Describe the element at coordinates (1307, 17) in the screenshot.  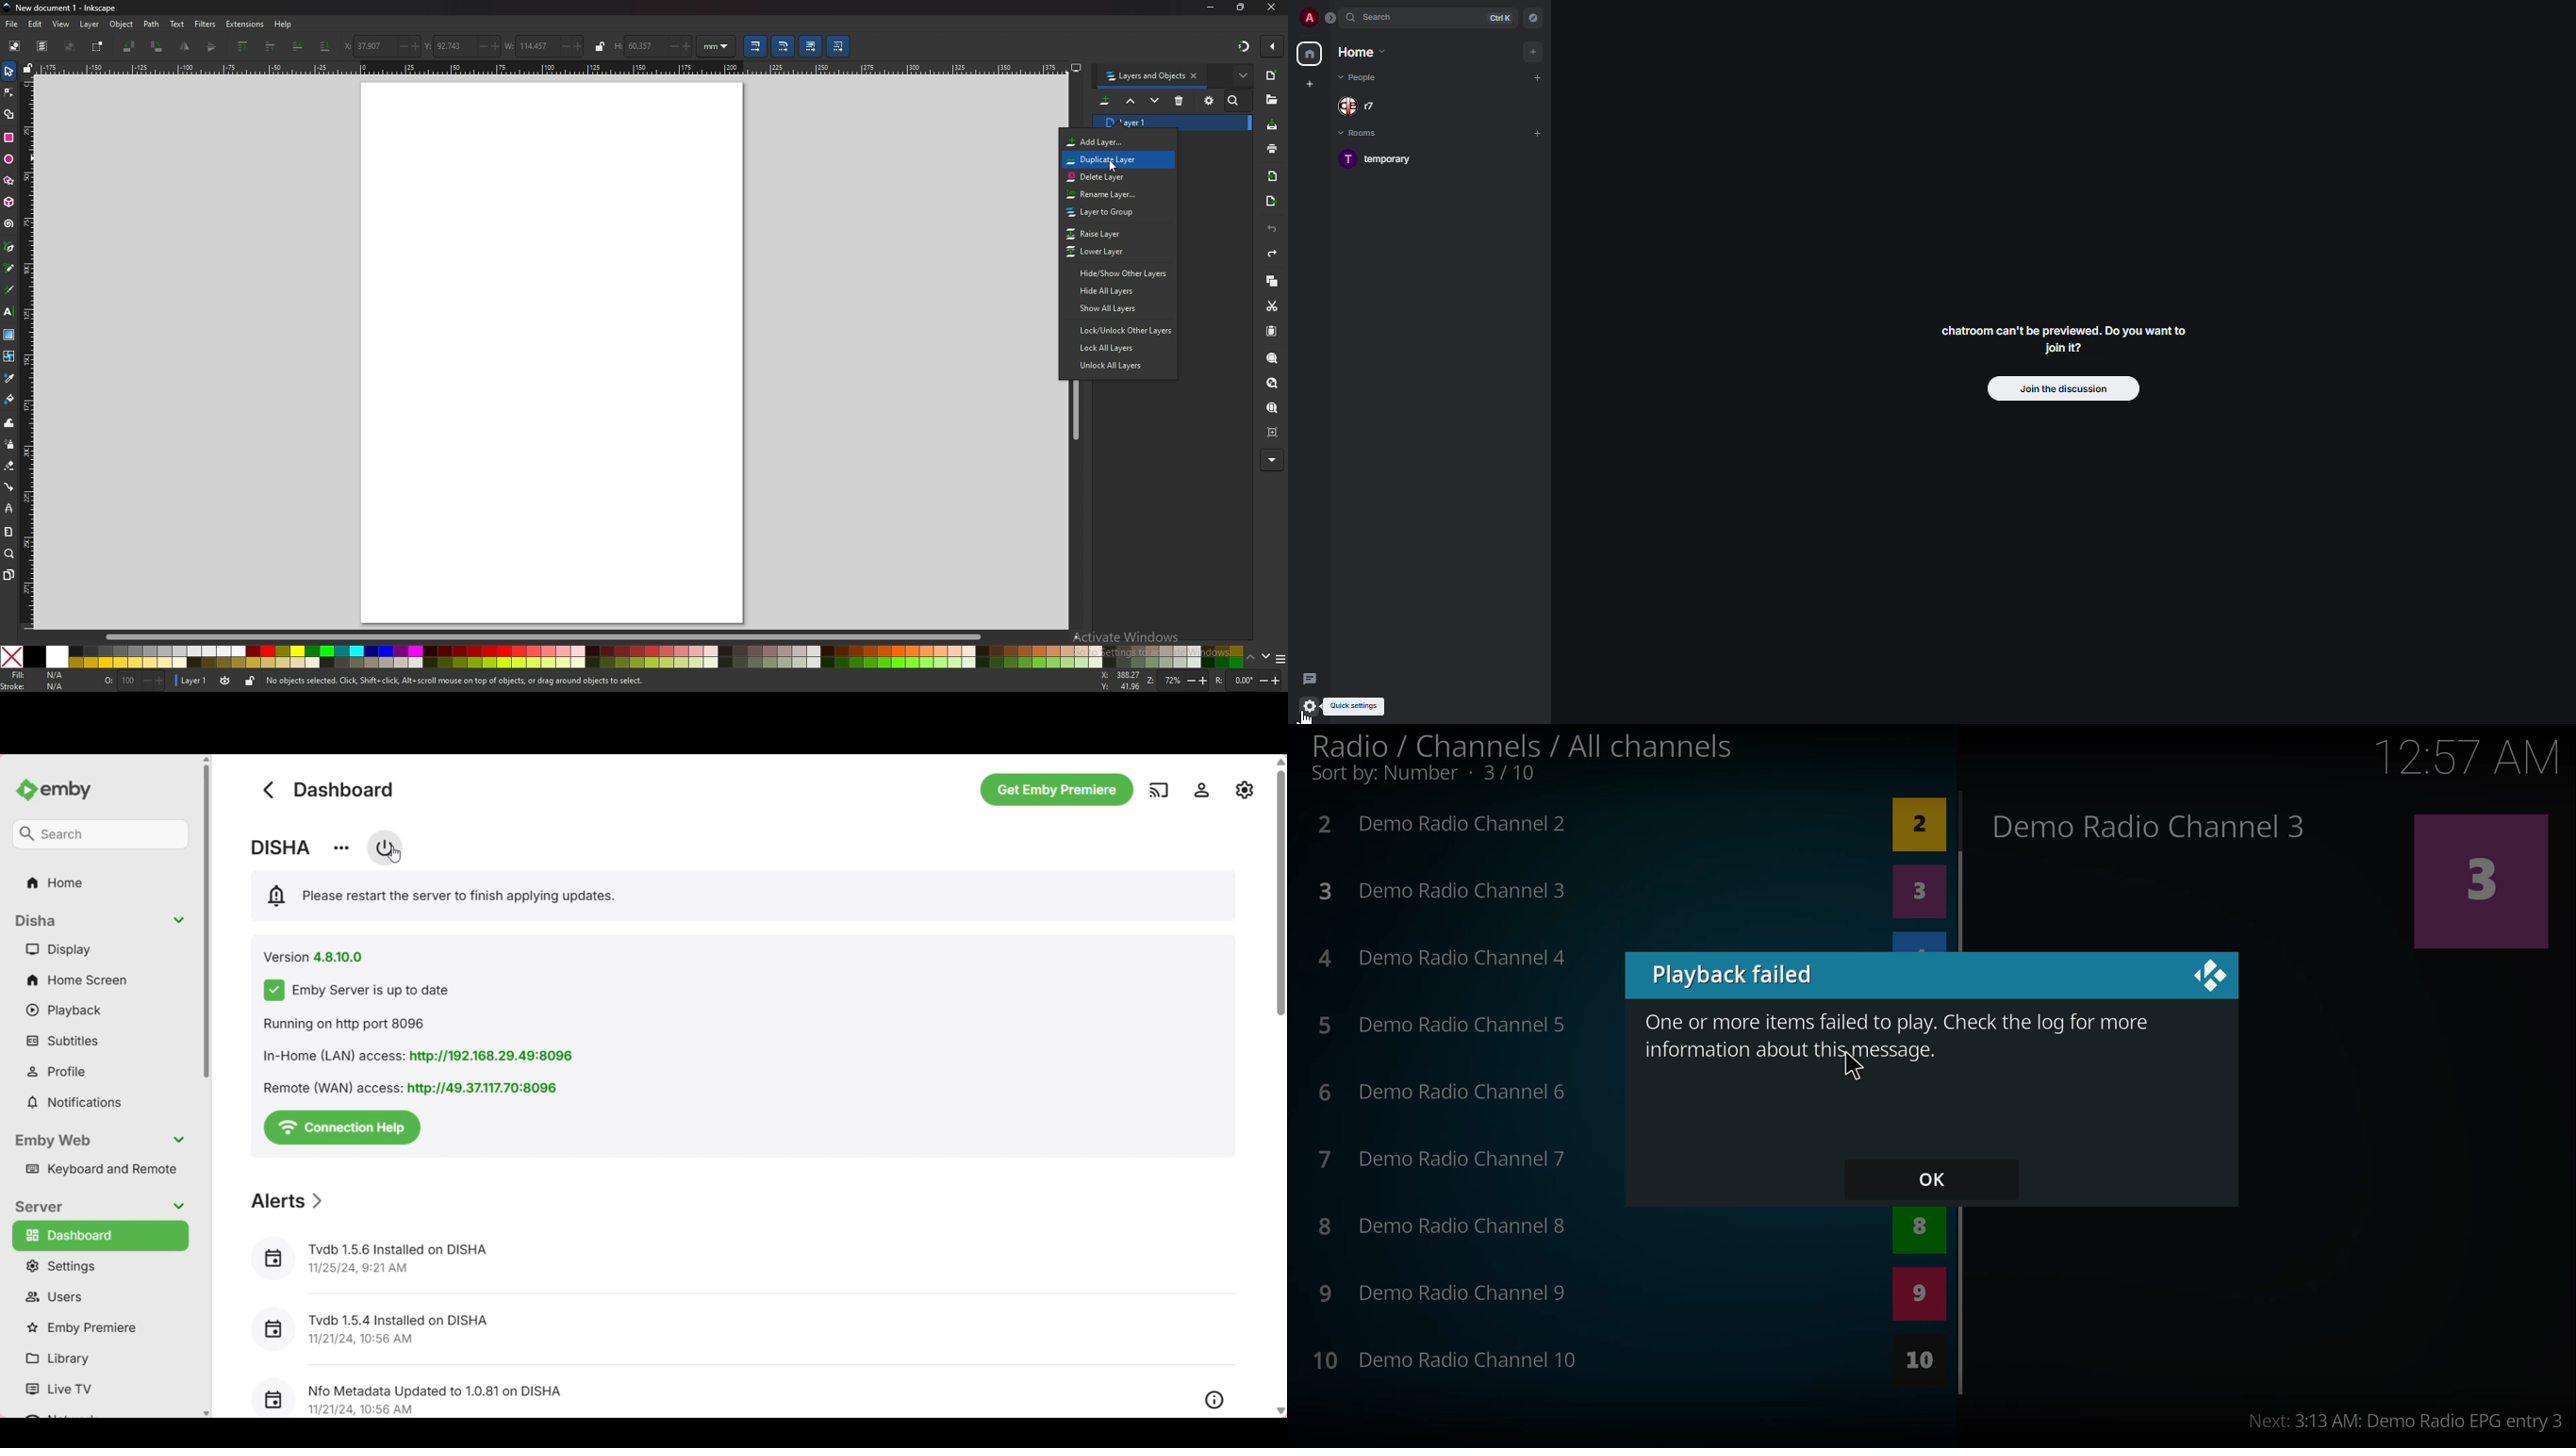
I see `profile` at that location.